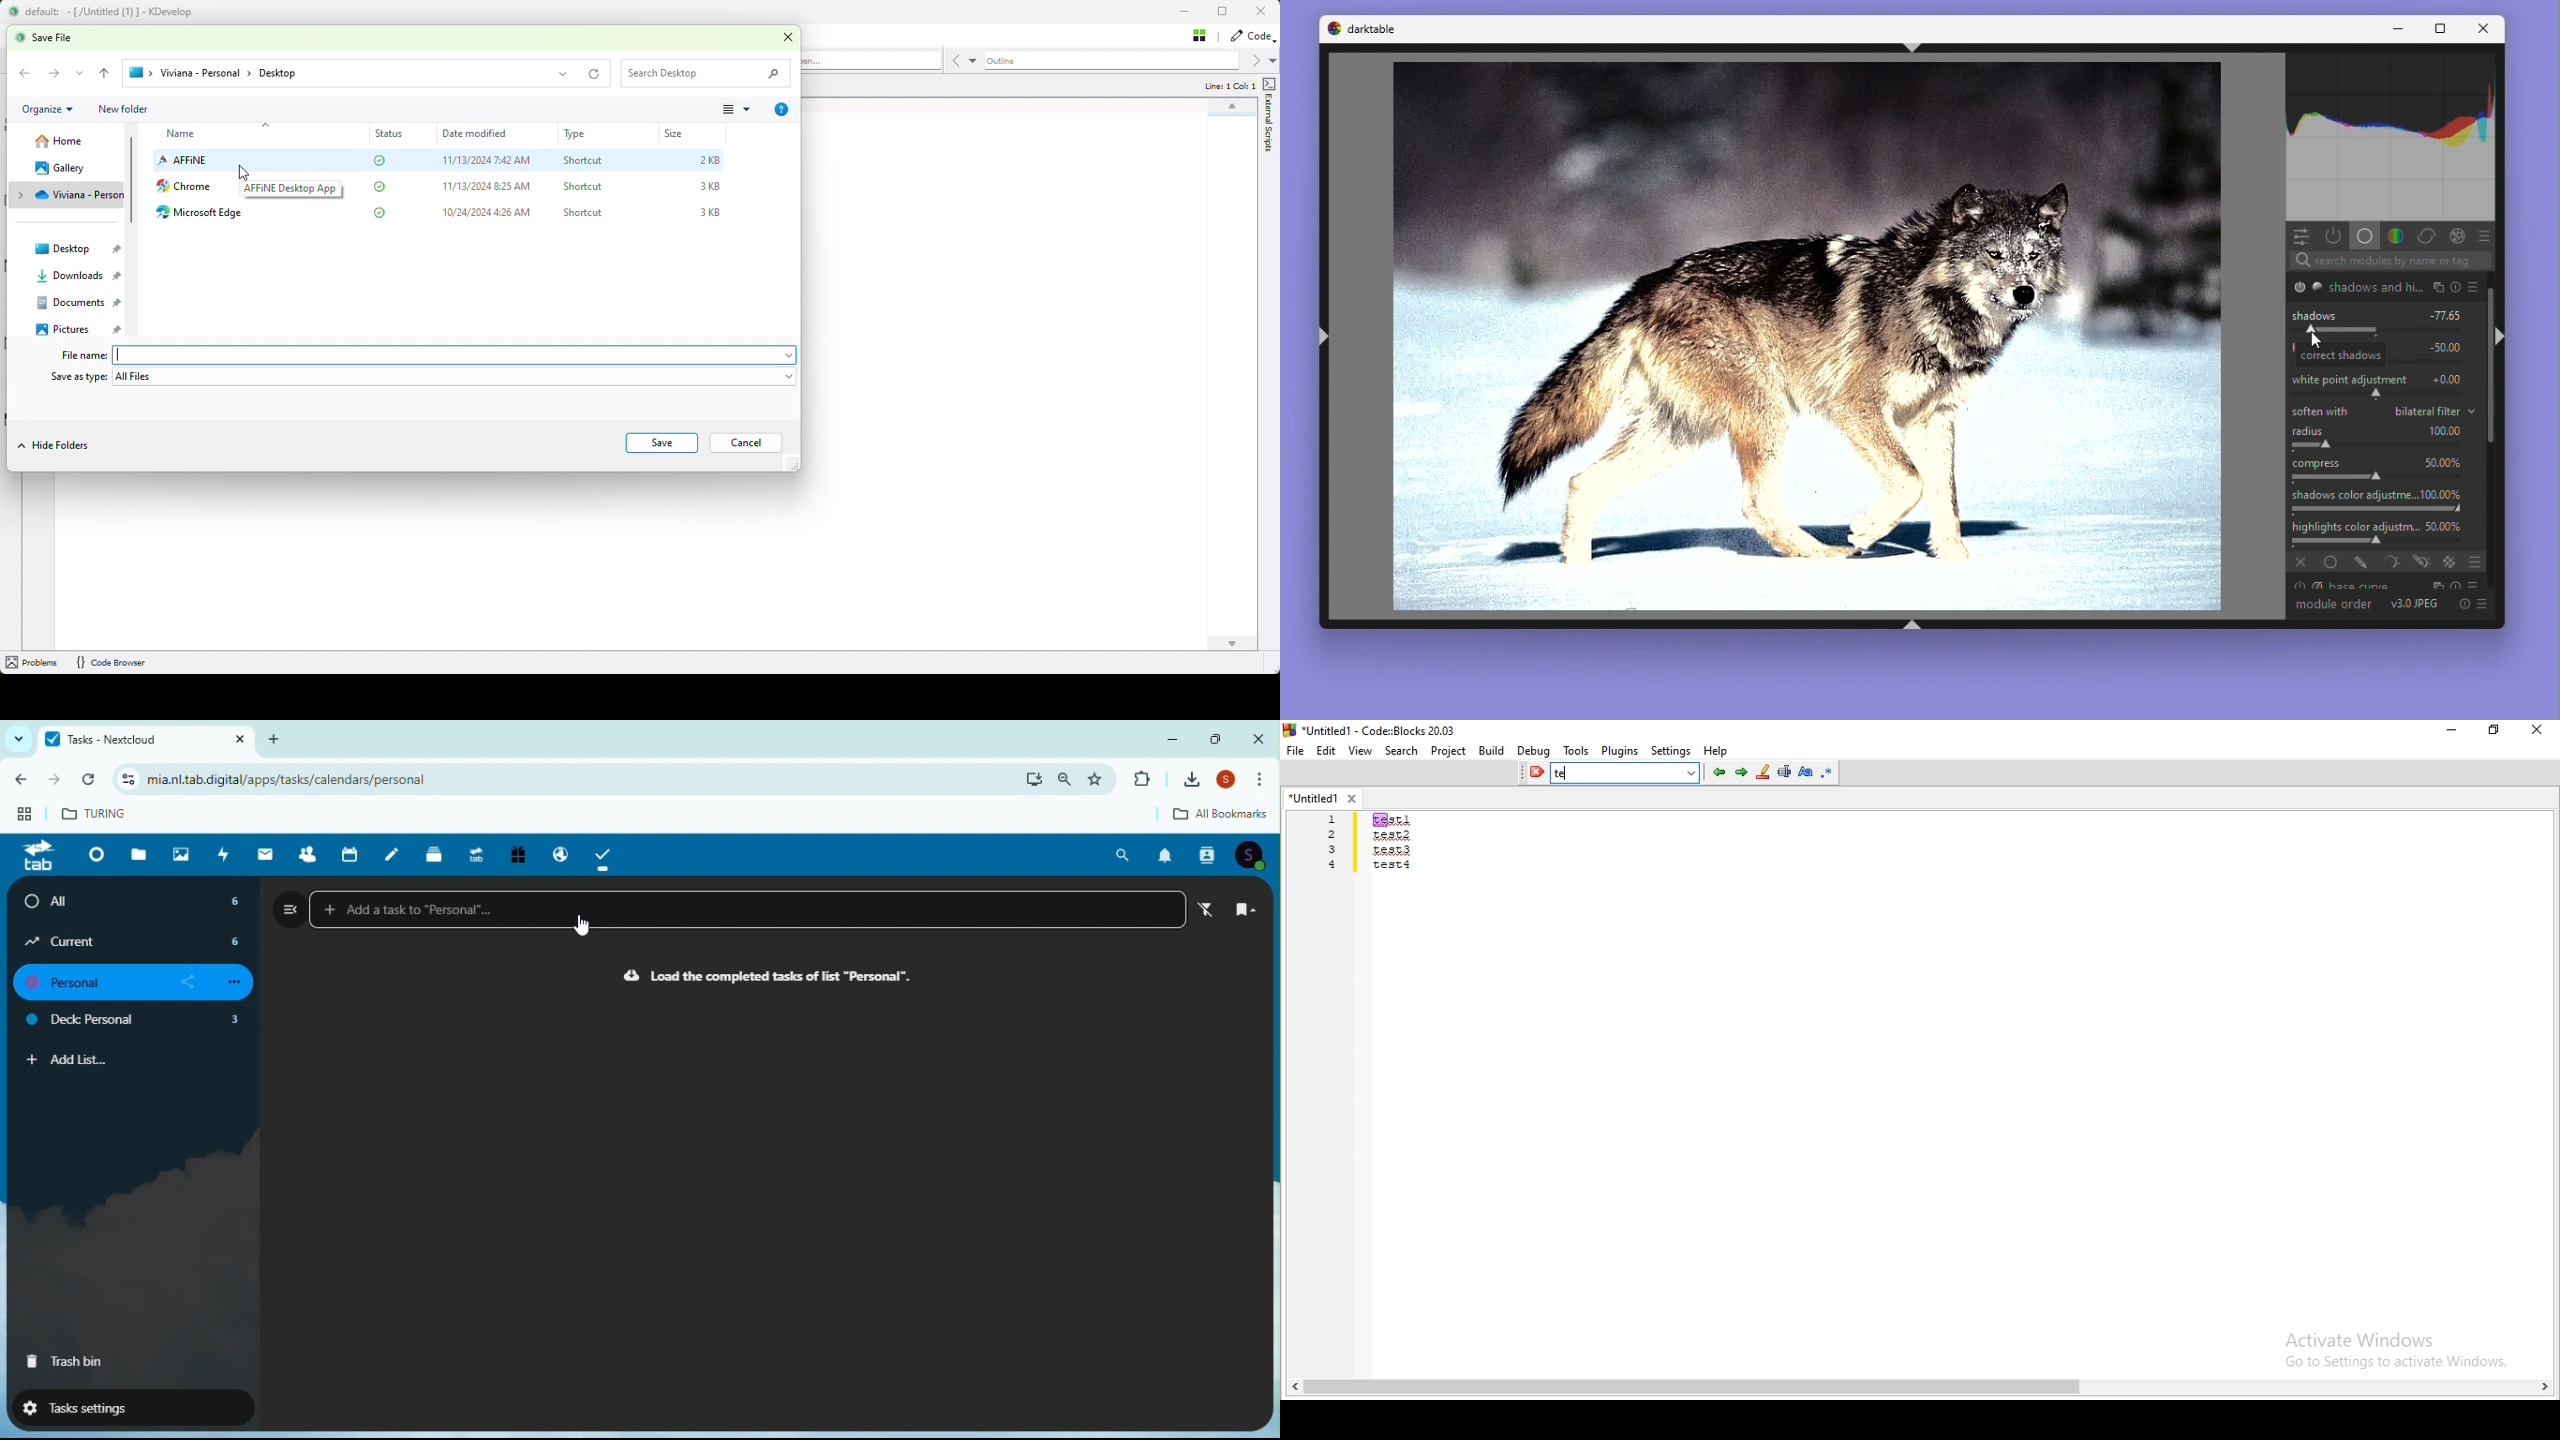 This screenshot has height=1456, width=2576. Describe the element at coordinates (2447, 430) in the screenshot. I see `100.00` at that location.